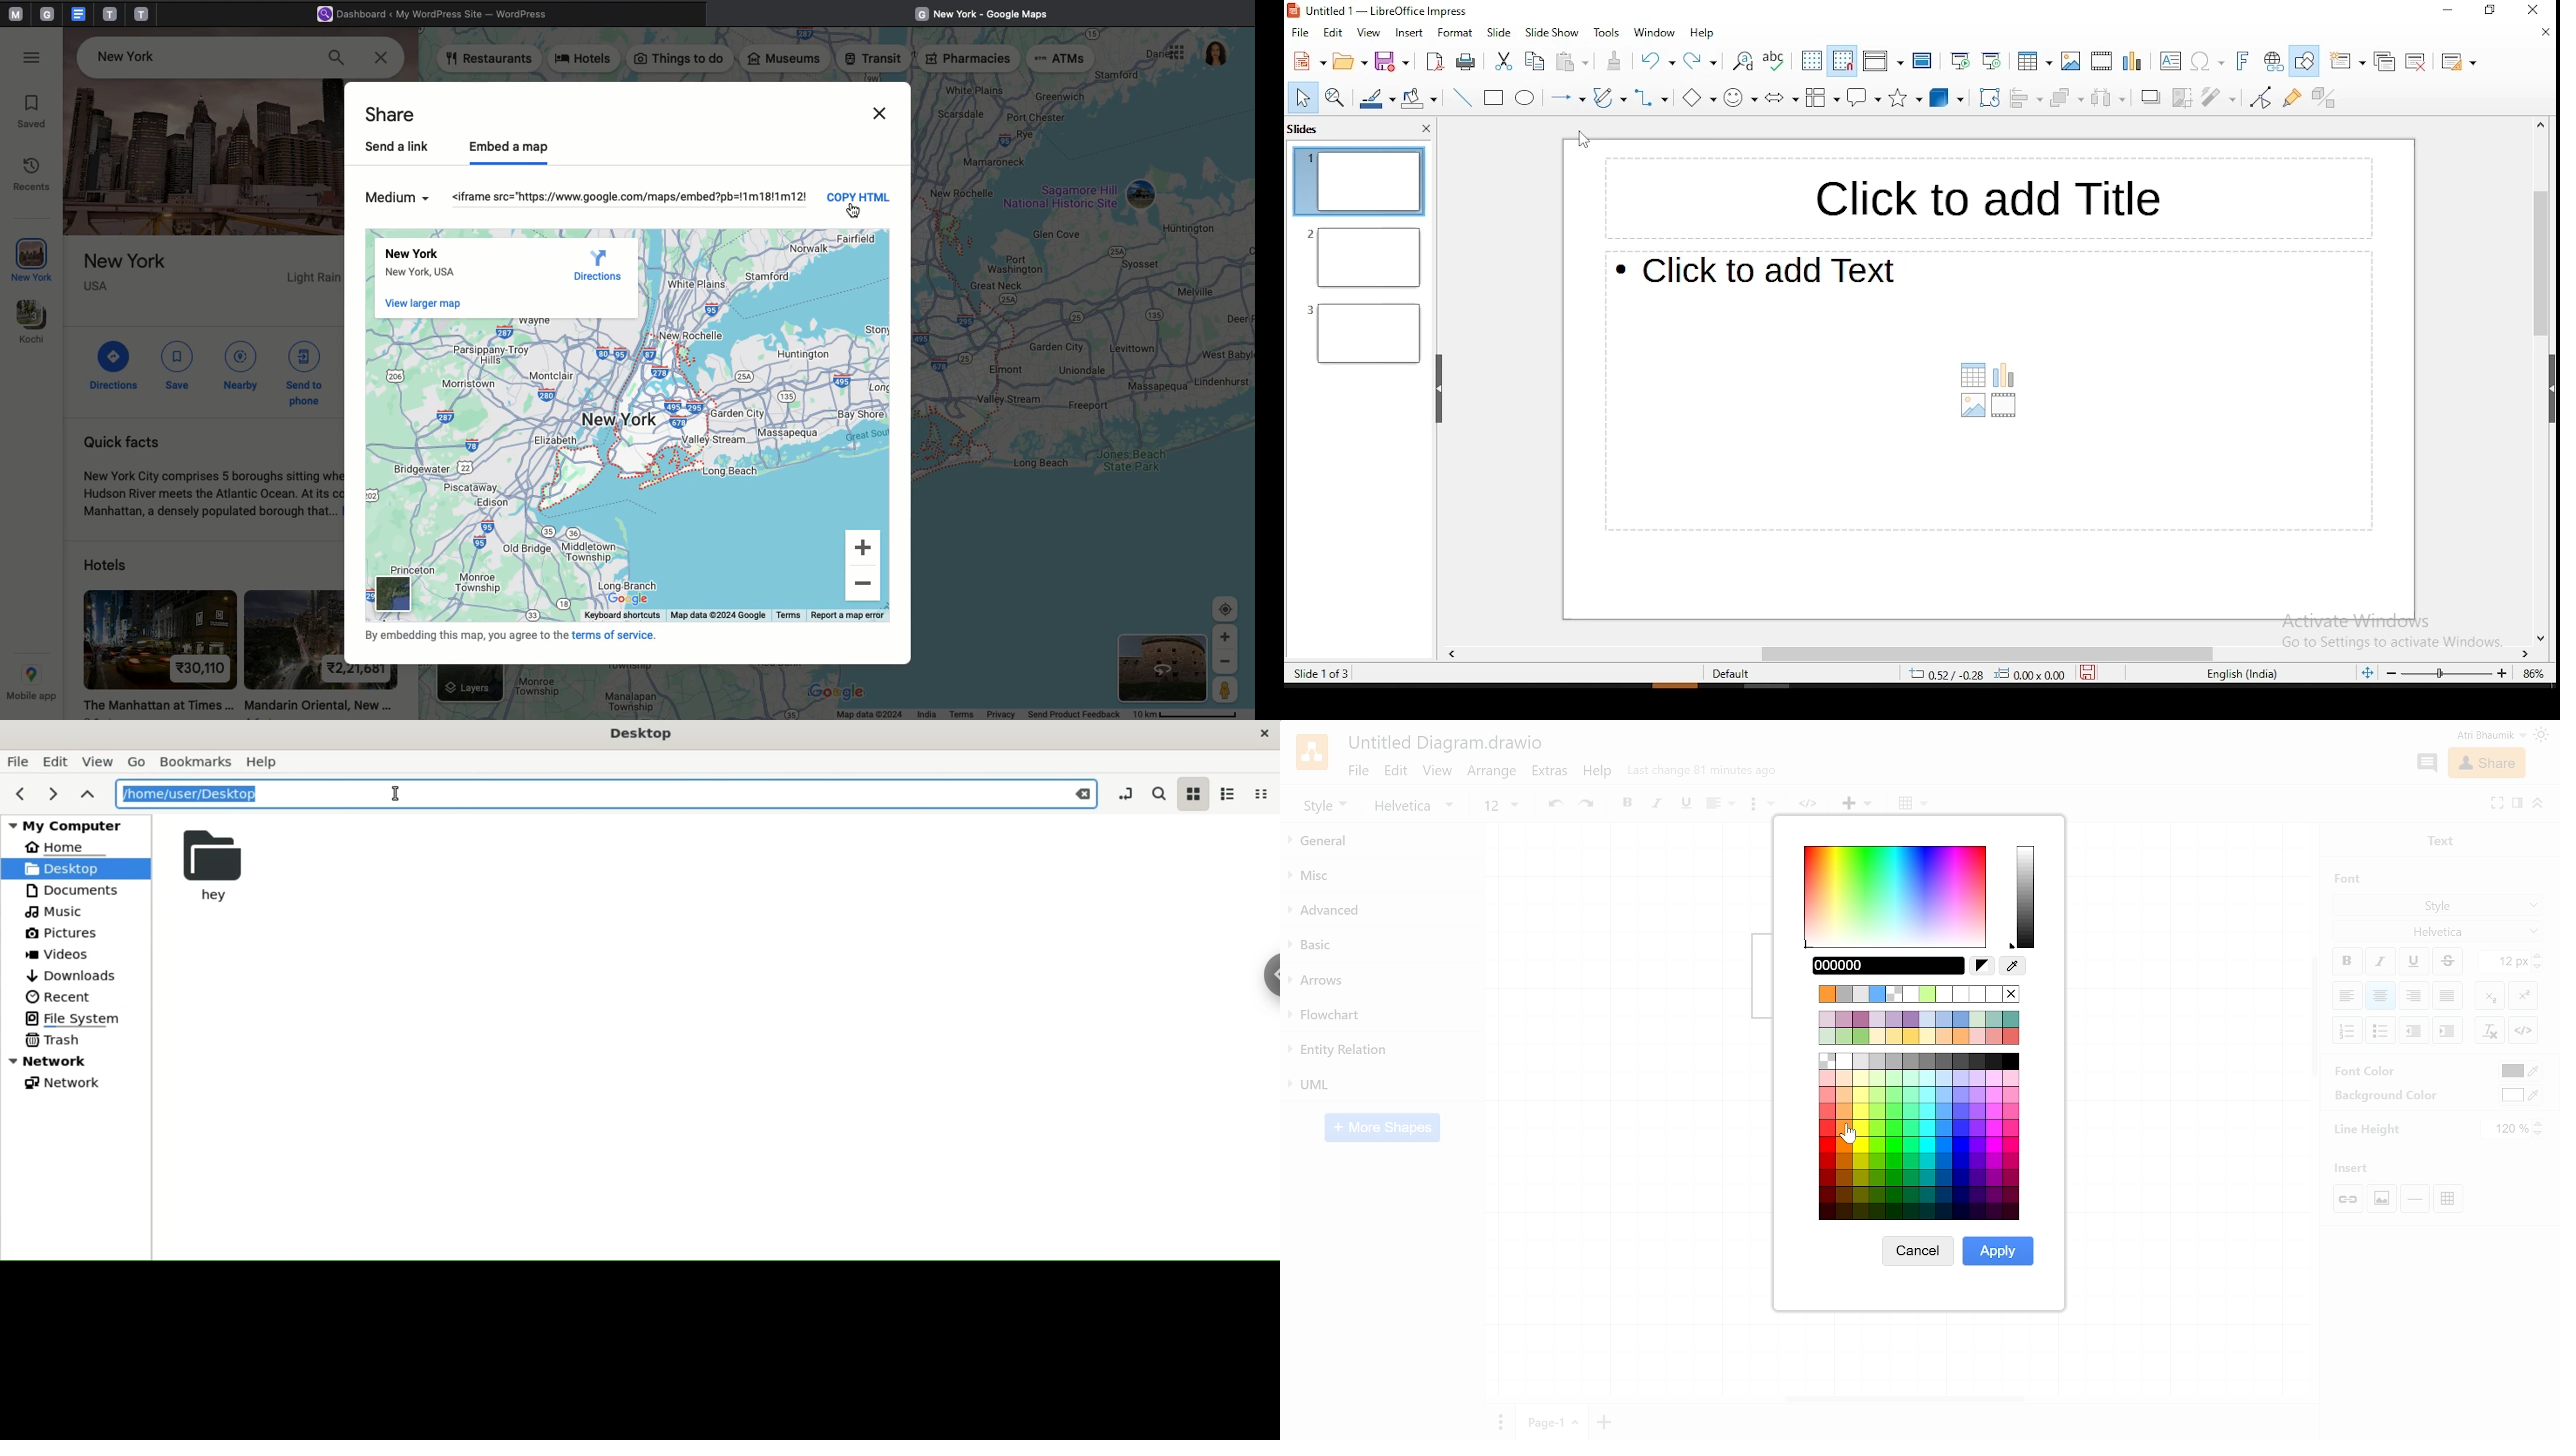 The image size is (2576, 1456). Describe the element at coordinates (1744, 64) in the screenshot. I see `find and replace` at that location.